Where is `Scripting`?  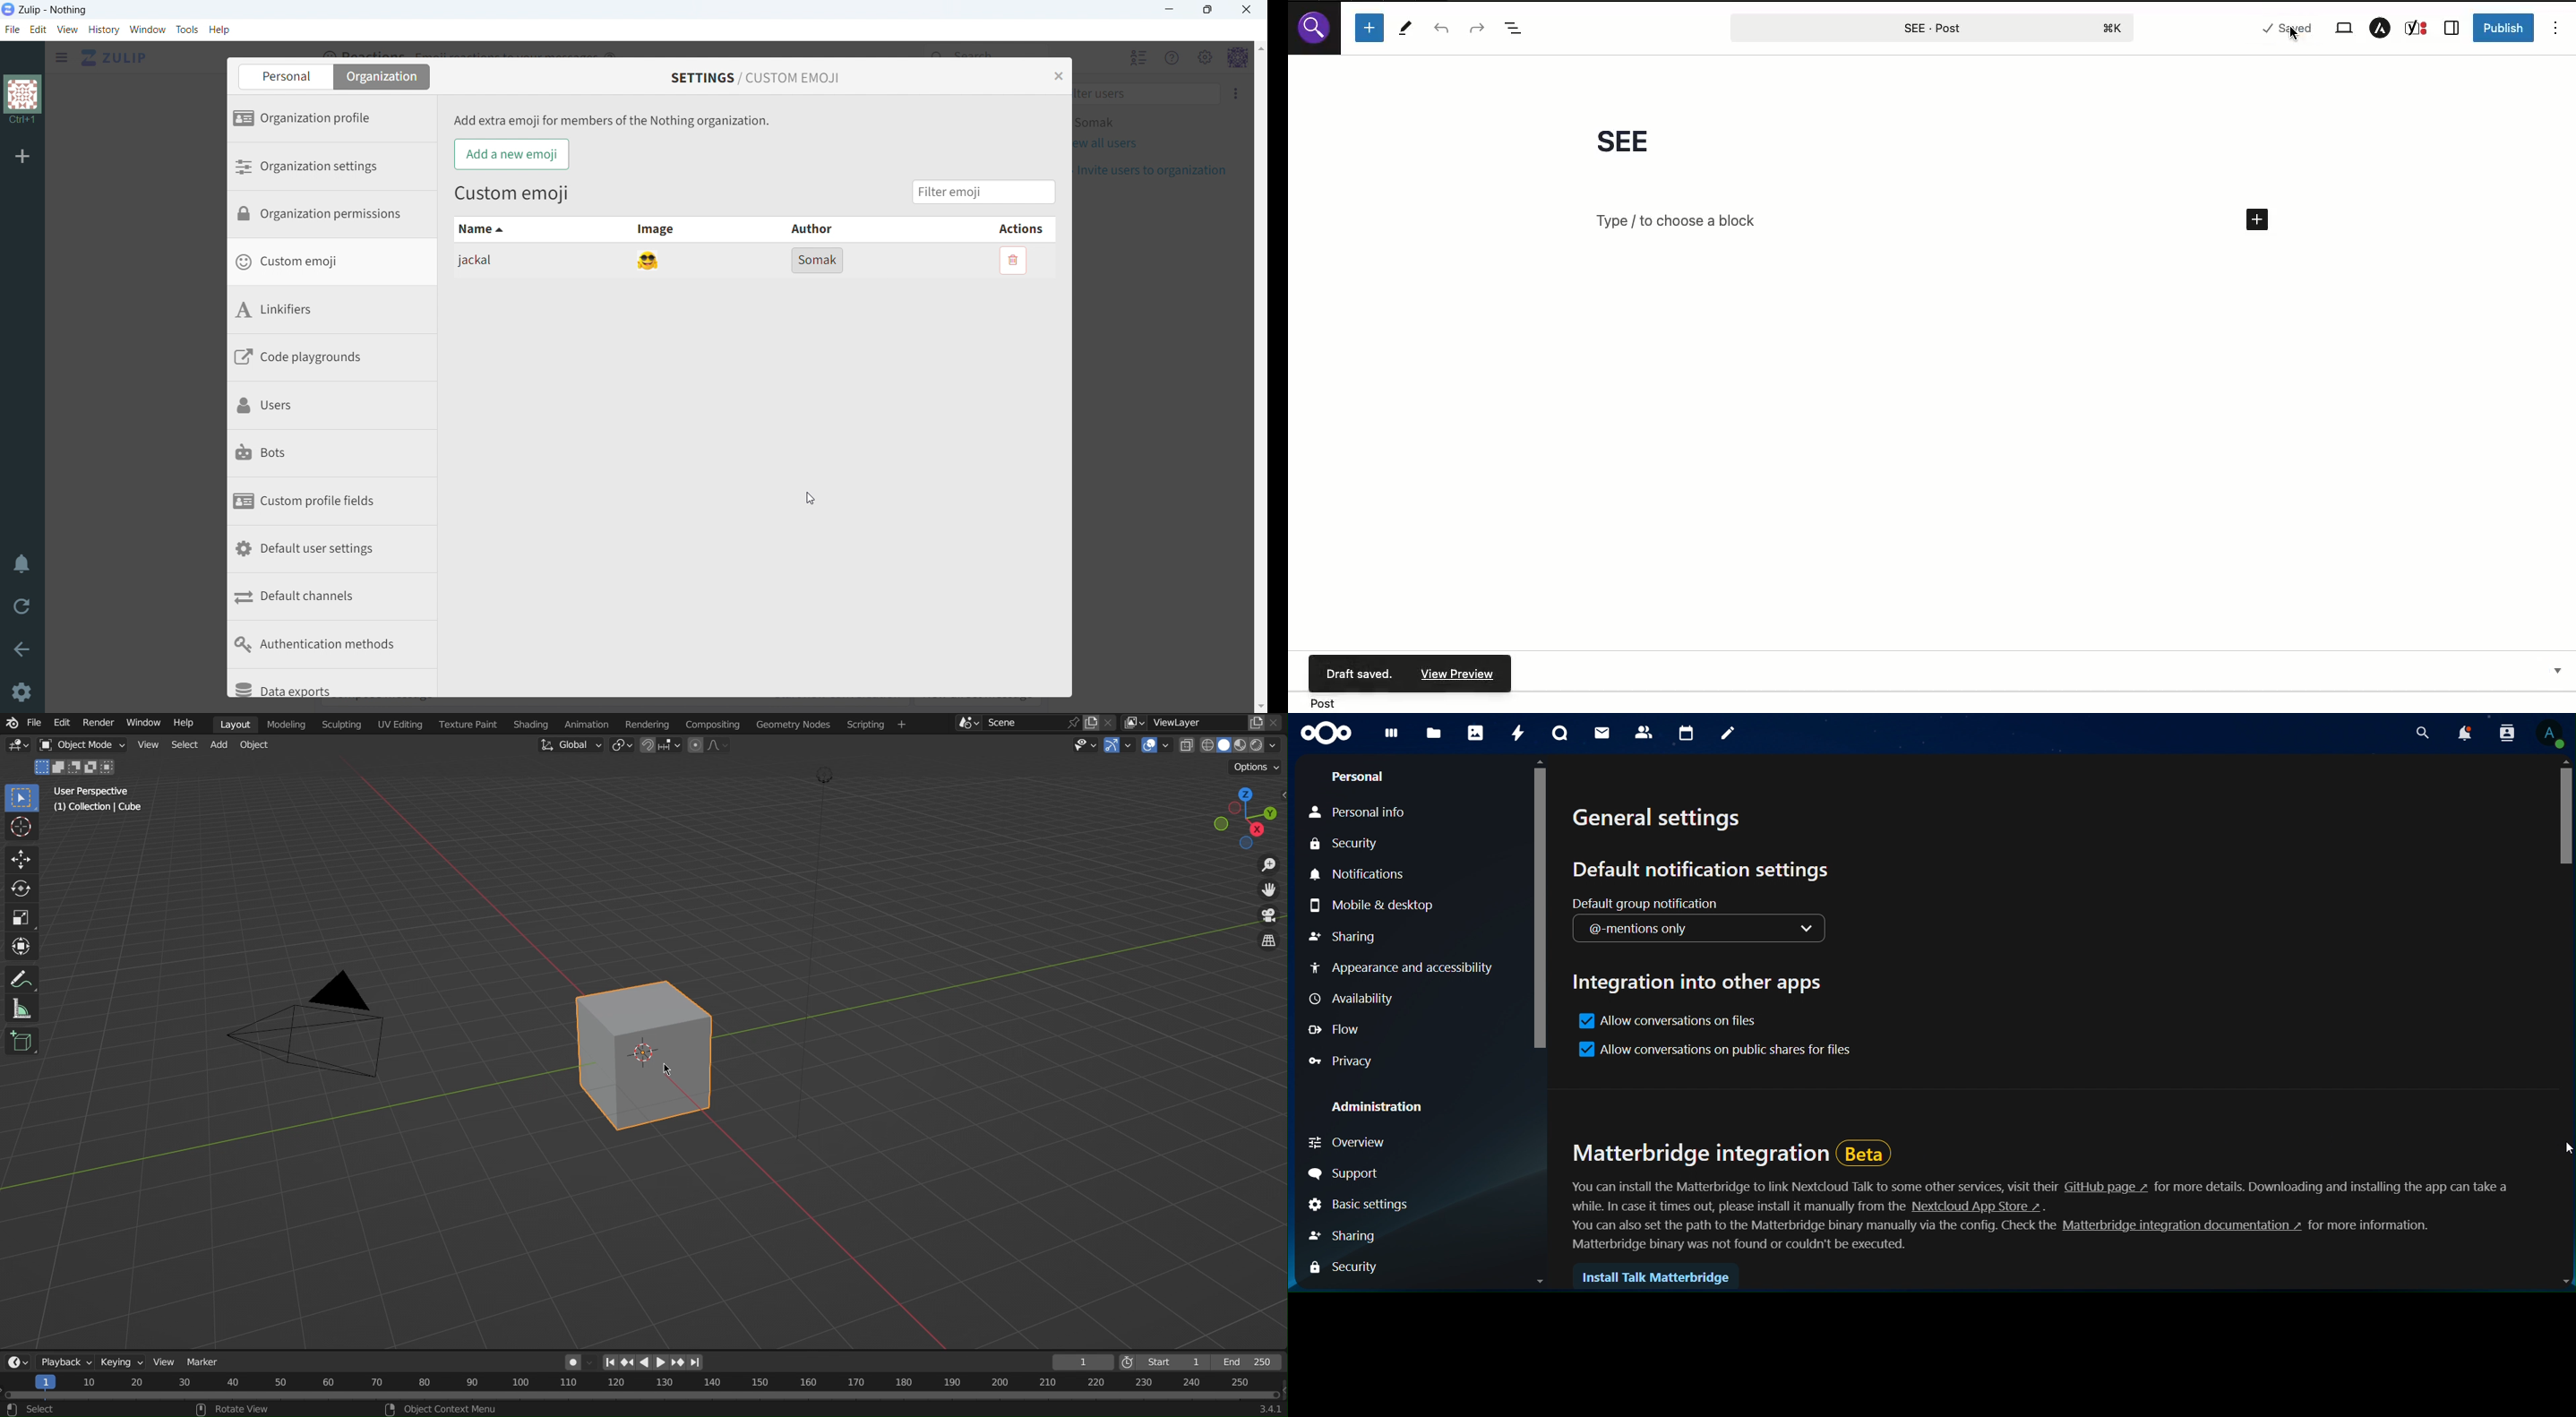 Scripting is located at coordinates (875, 724).